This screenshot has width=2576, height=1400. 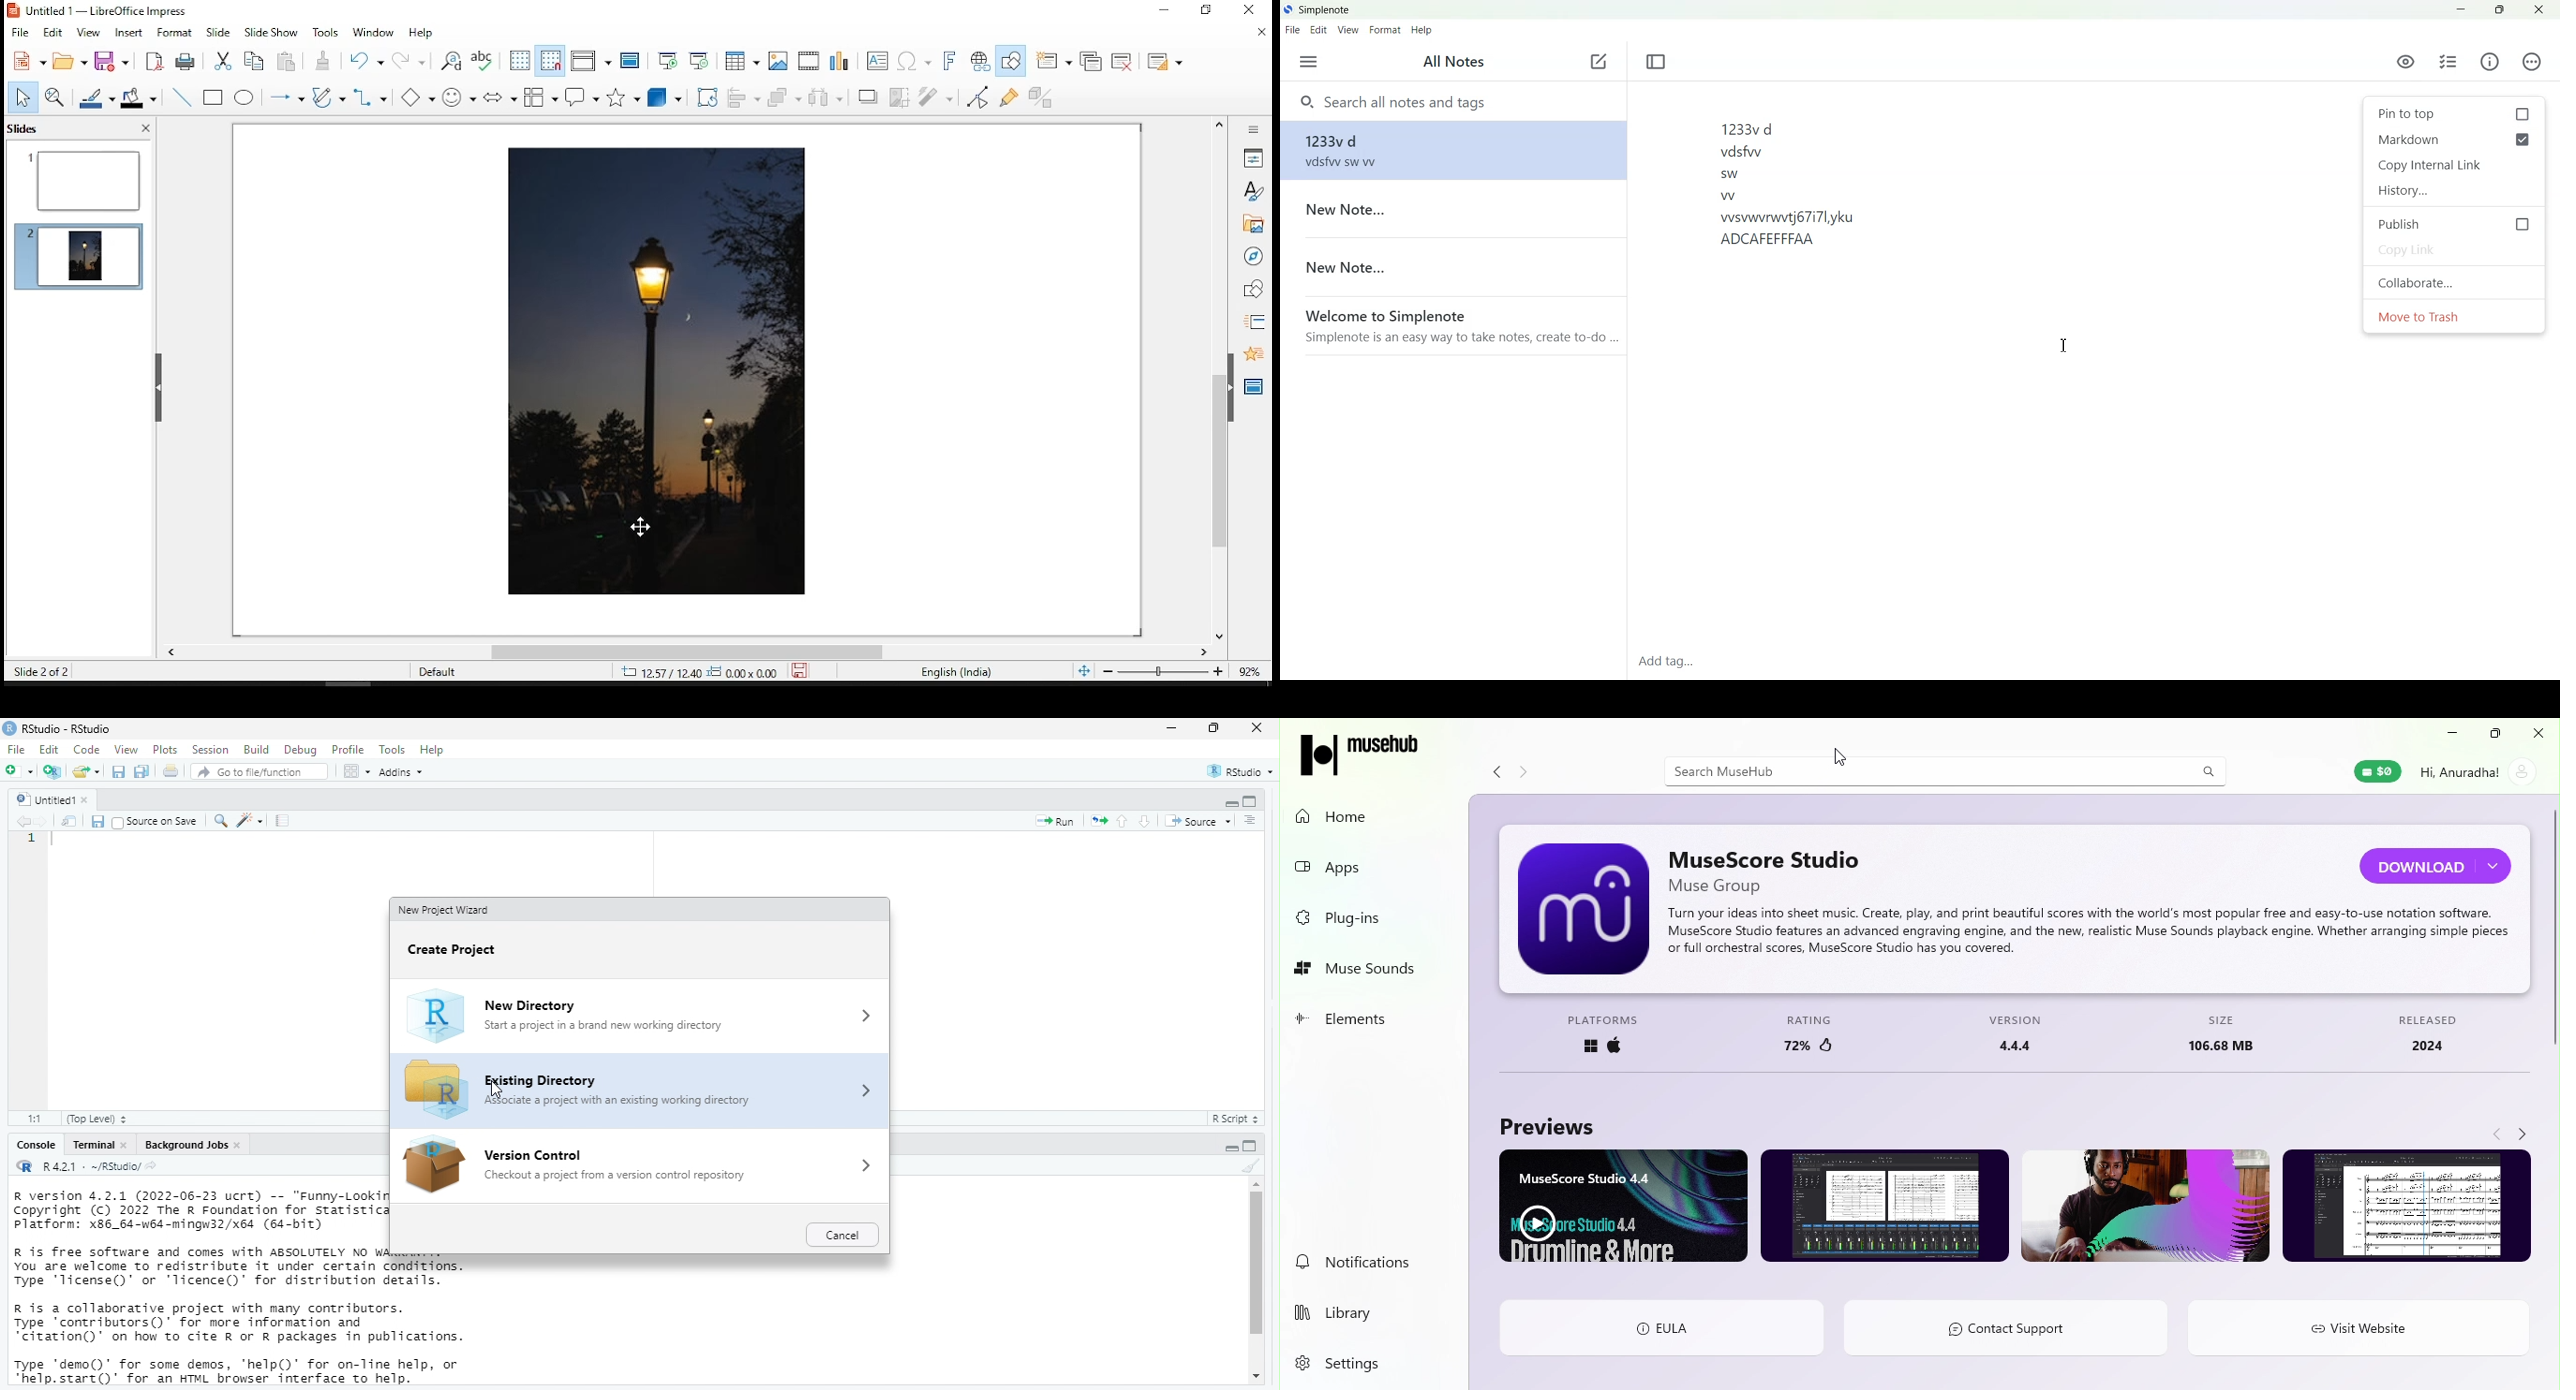 What do you see at coordinates (1252, 1166) in the screenshot?
I see `clear console` at bounding box center [1252, 1166].